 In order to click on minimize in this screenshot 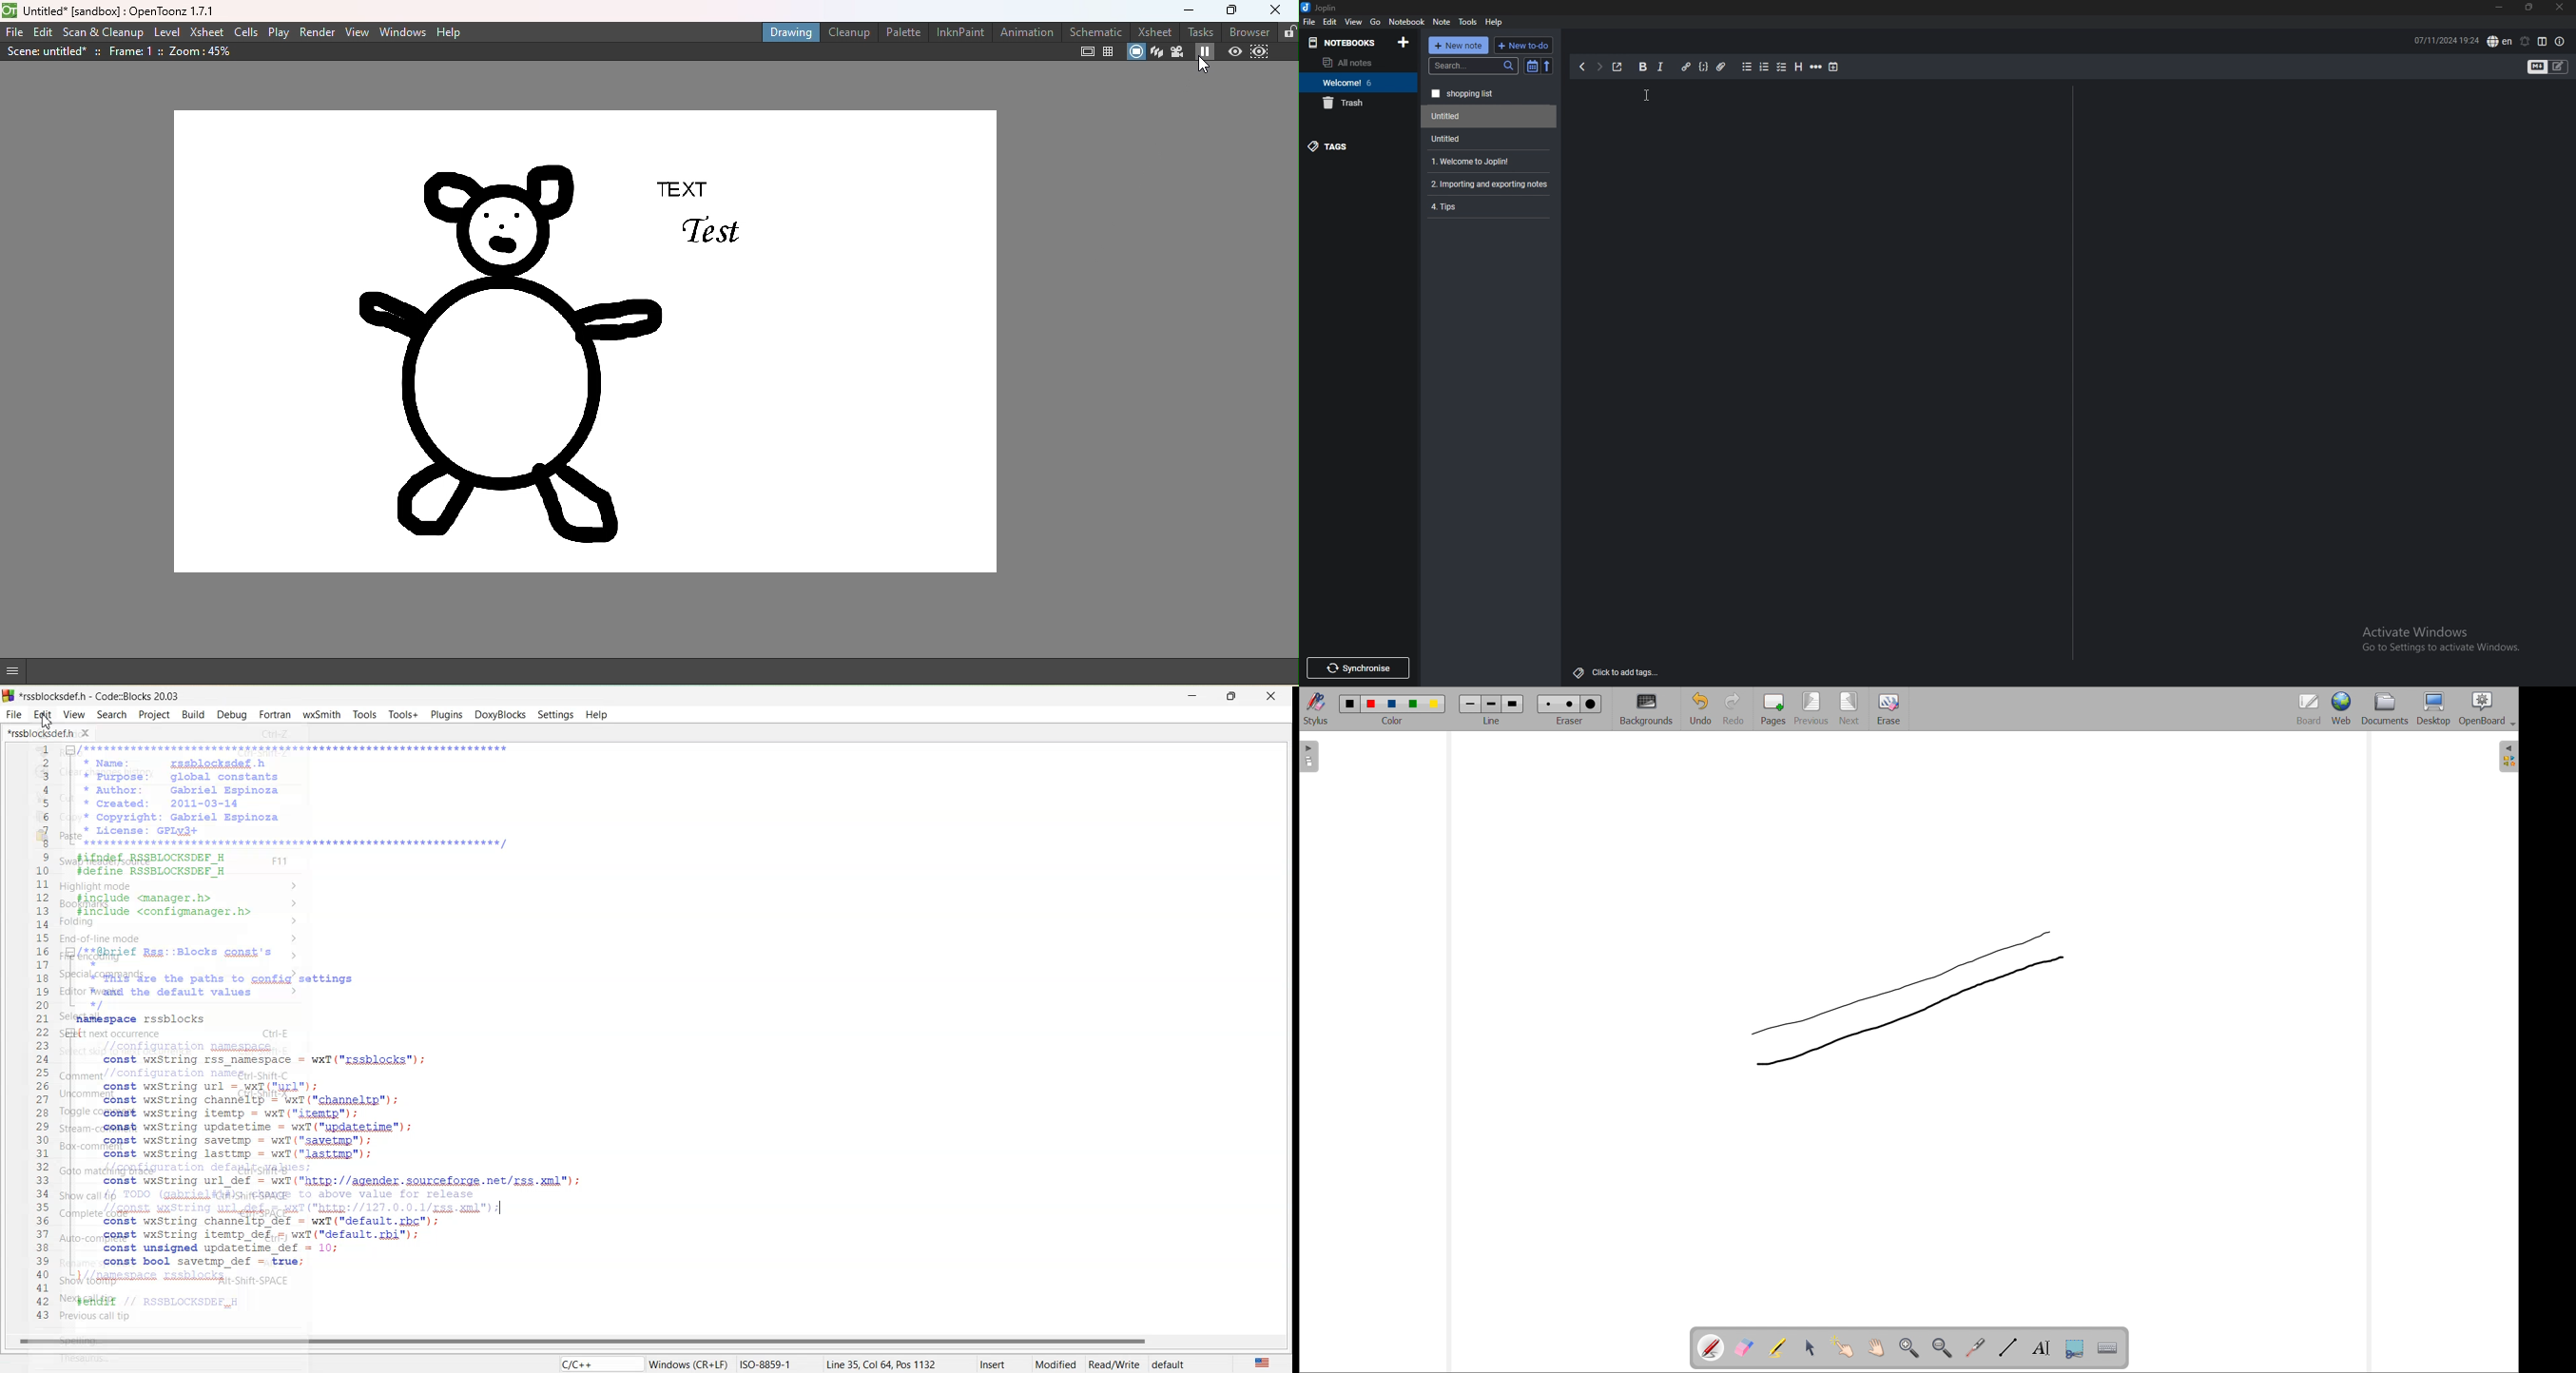, I will do `click(2499, 7)`.